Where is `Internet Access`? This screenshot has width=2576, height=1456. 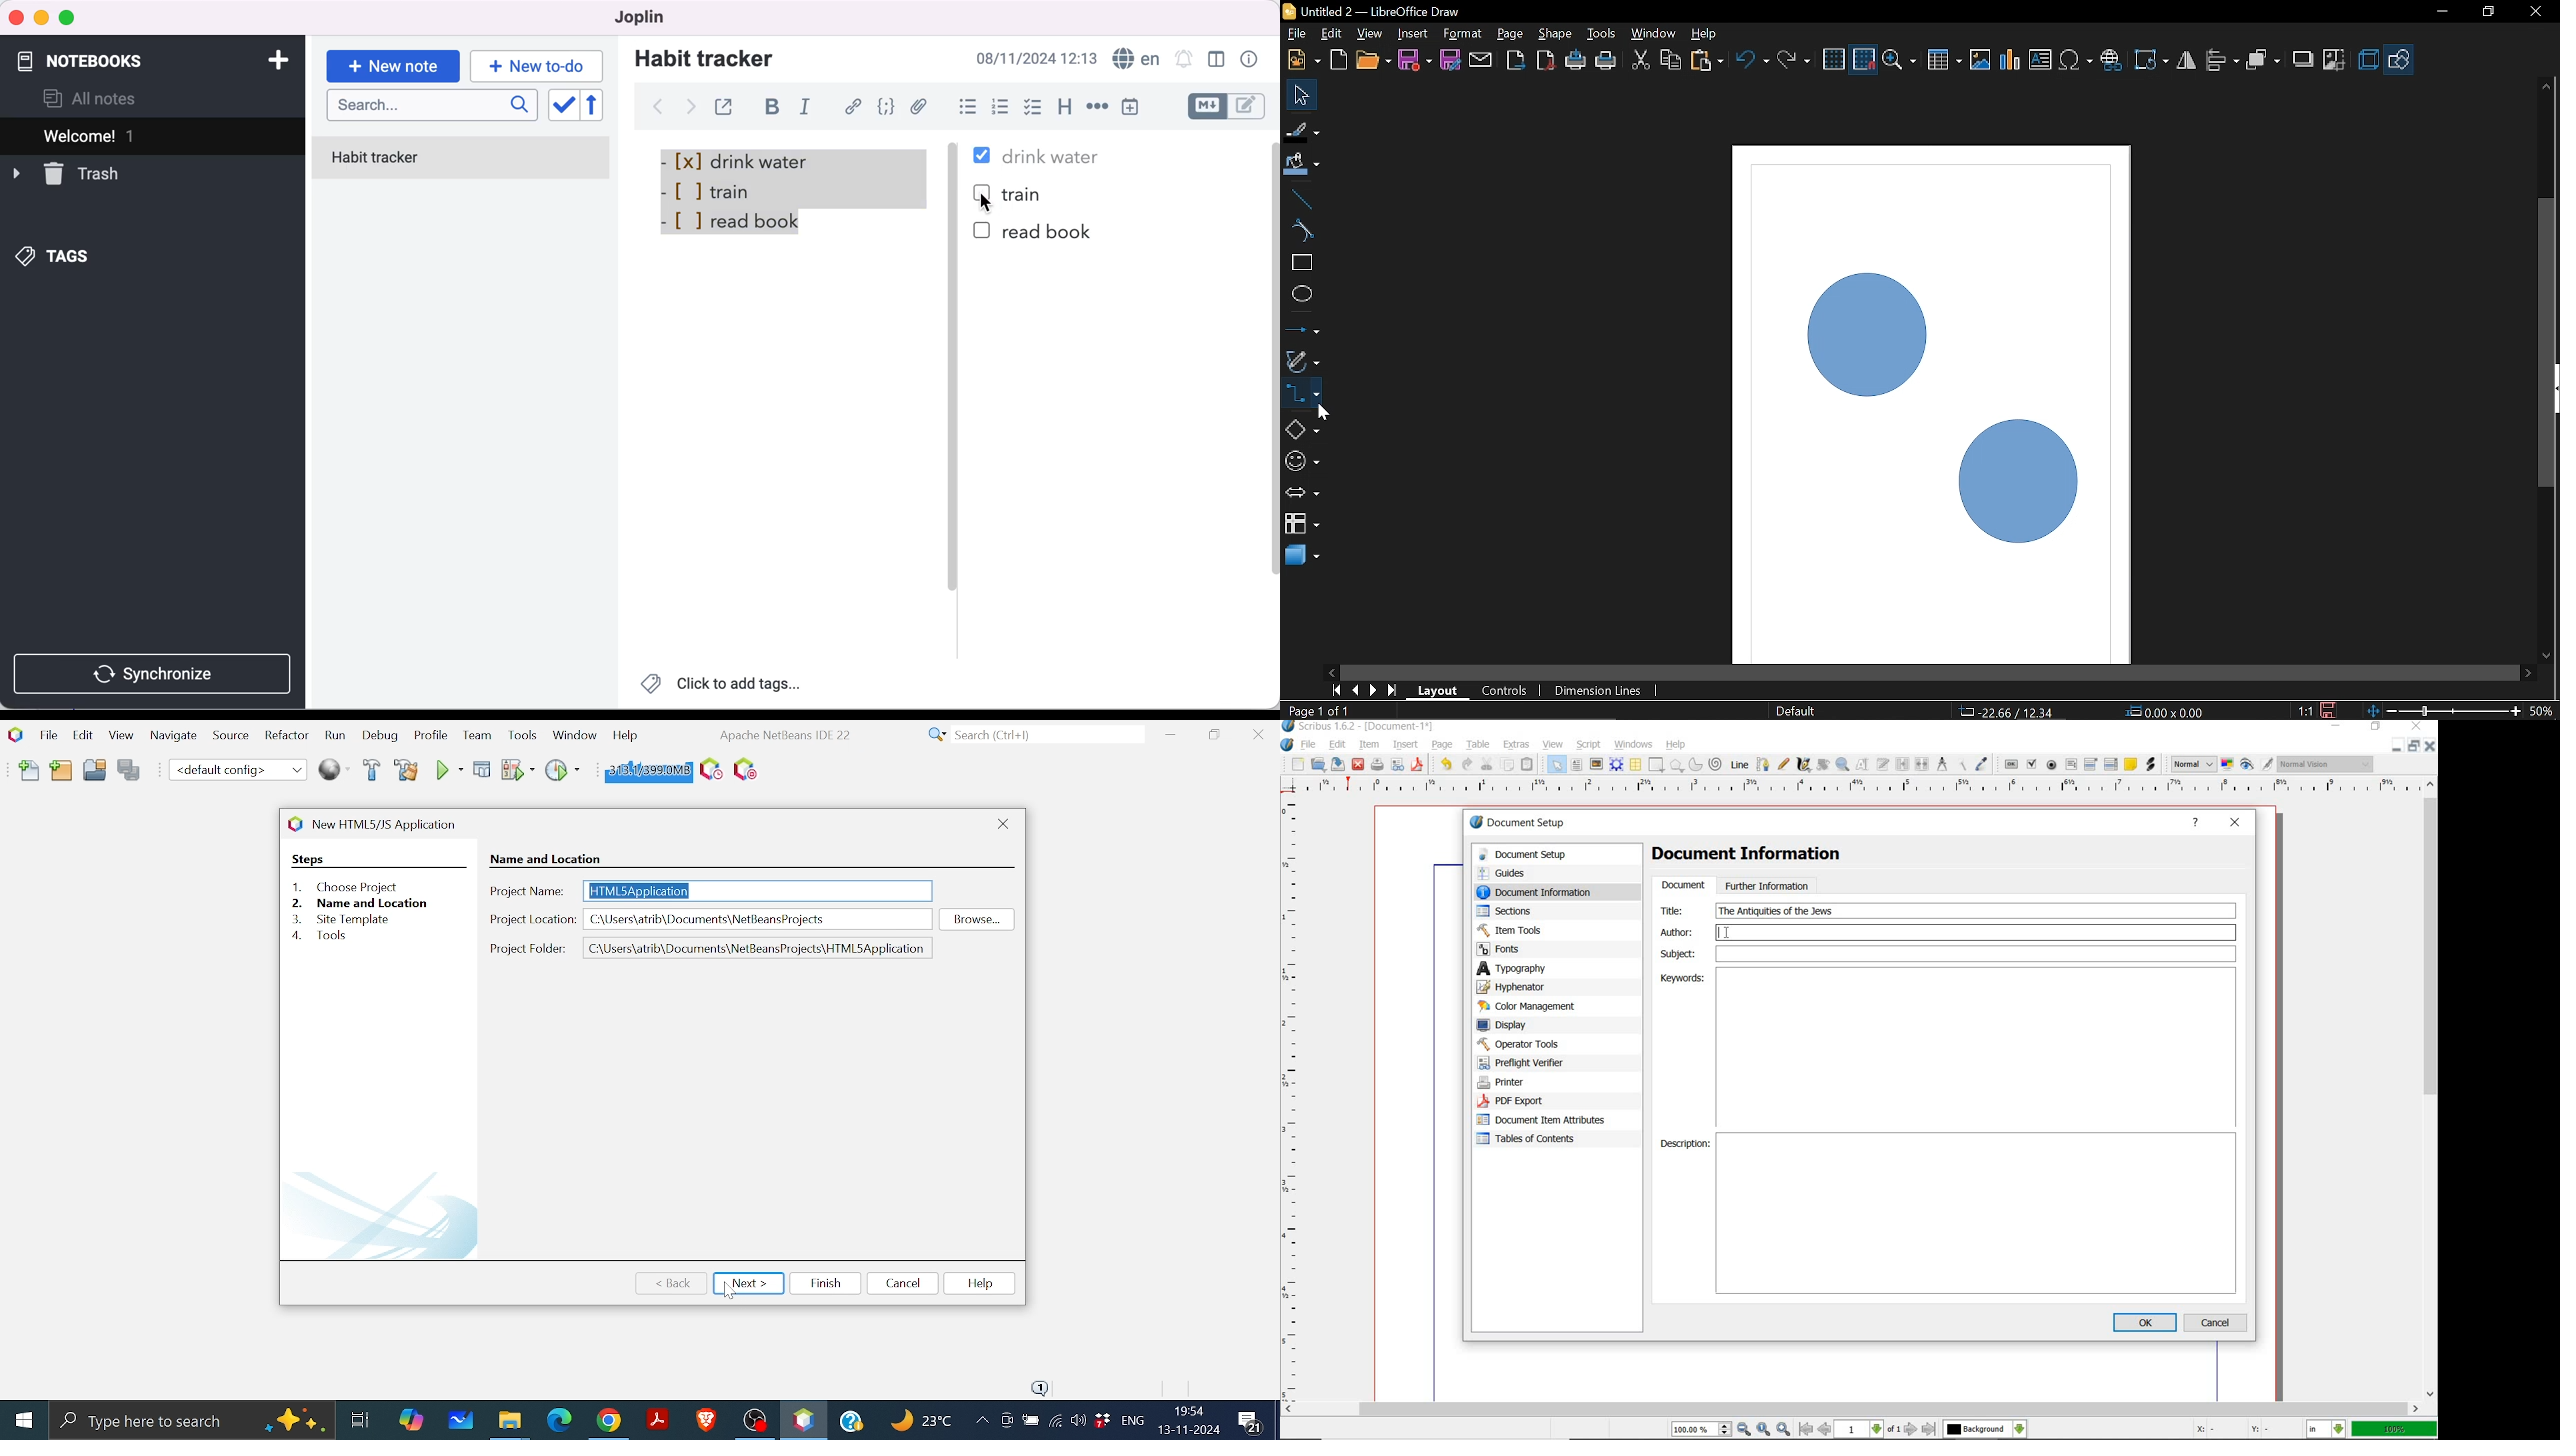
Internet Access is located at coordinates (1054, 1423).